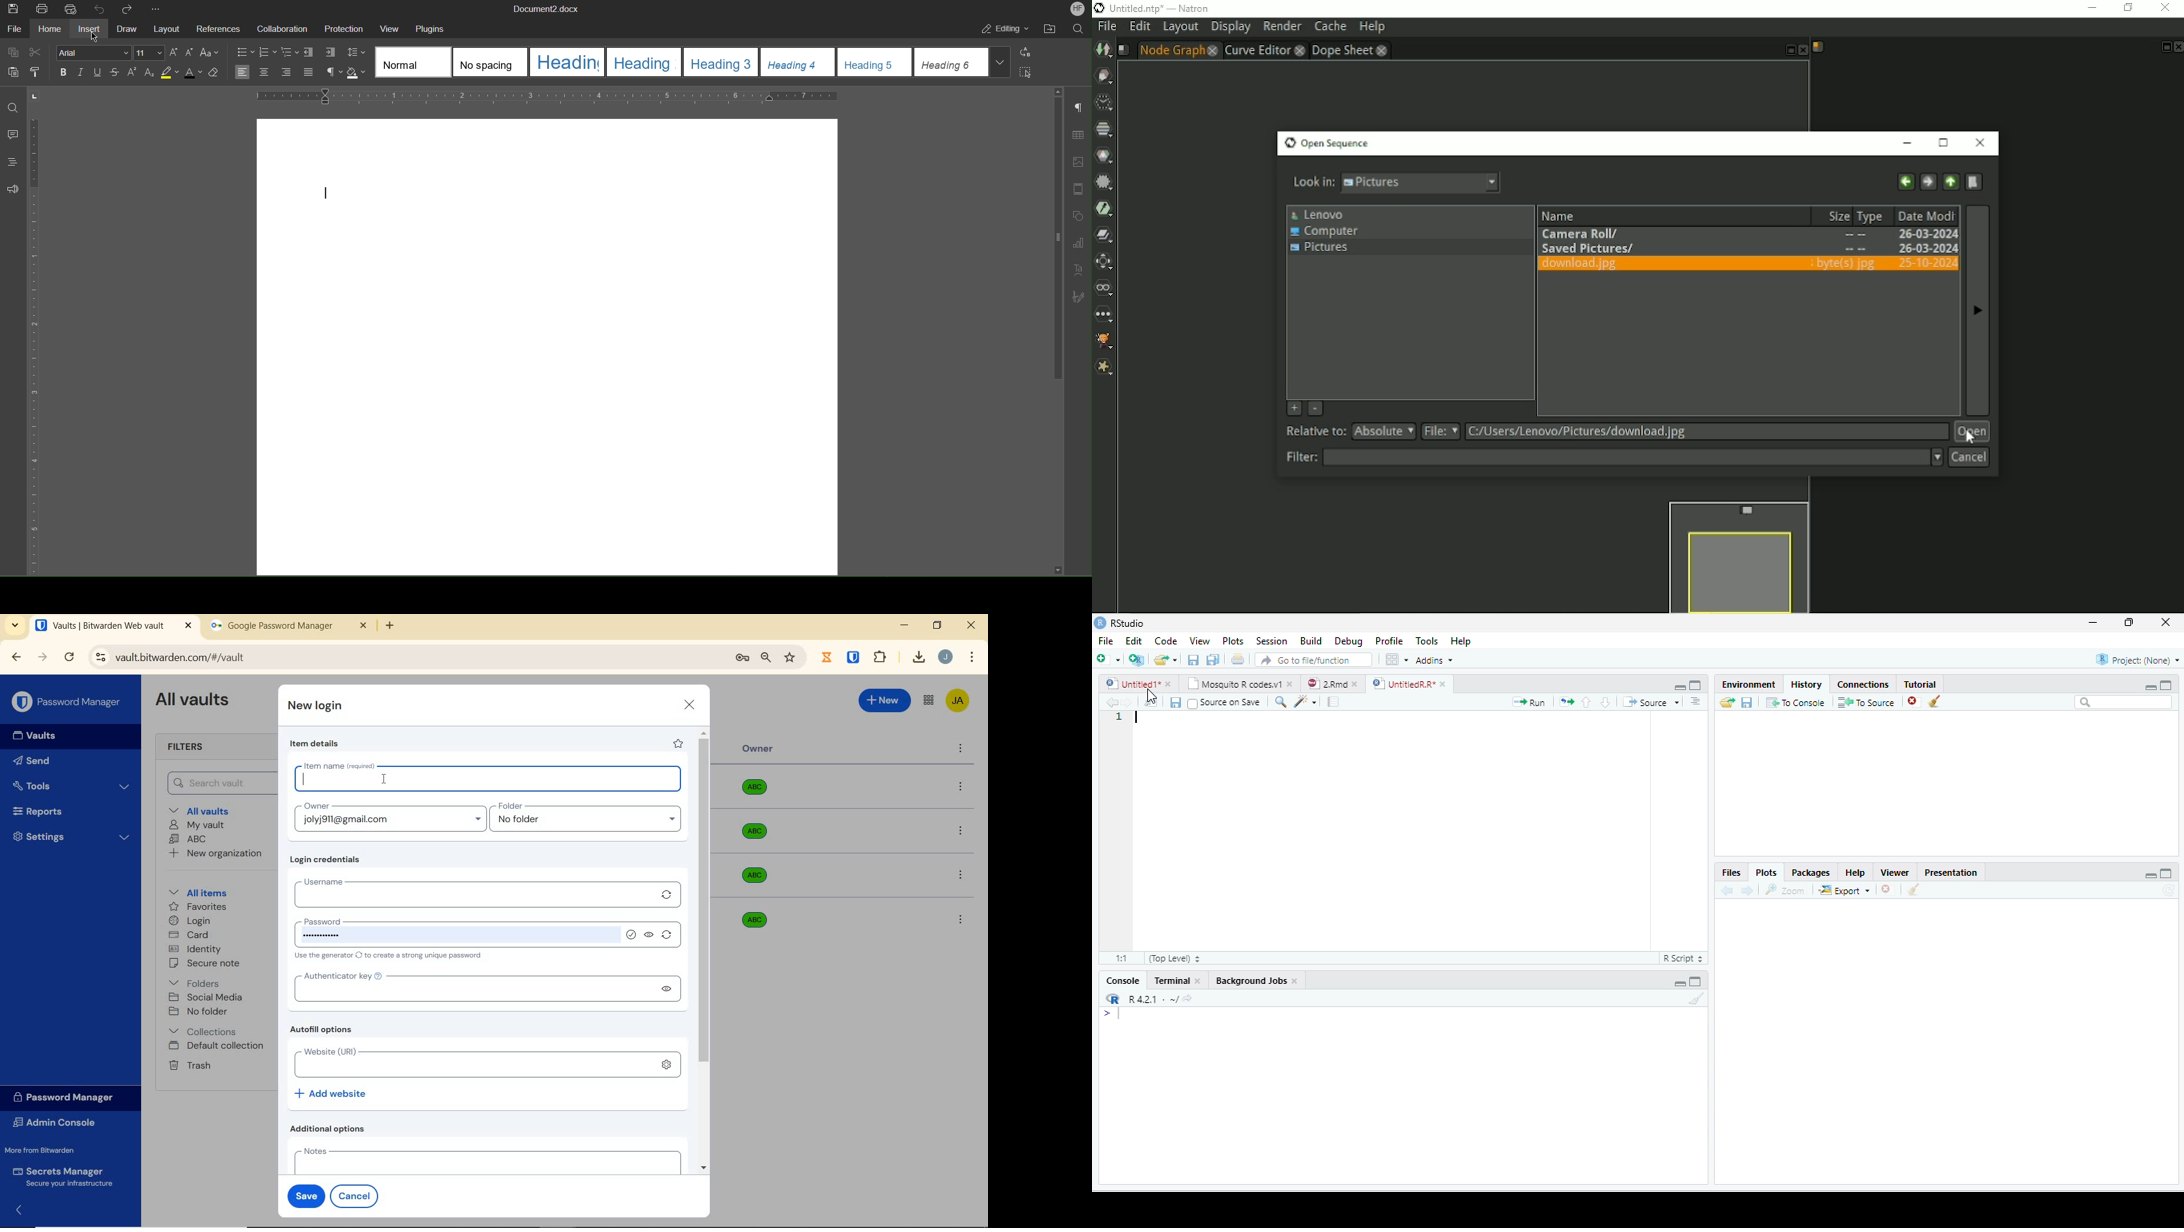  I want to click on no folder, so click(590, 822).